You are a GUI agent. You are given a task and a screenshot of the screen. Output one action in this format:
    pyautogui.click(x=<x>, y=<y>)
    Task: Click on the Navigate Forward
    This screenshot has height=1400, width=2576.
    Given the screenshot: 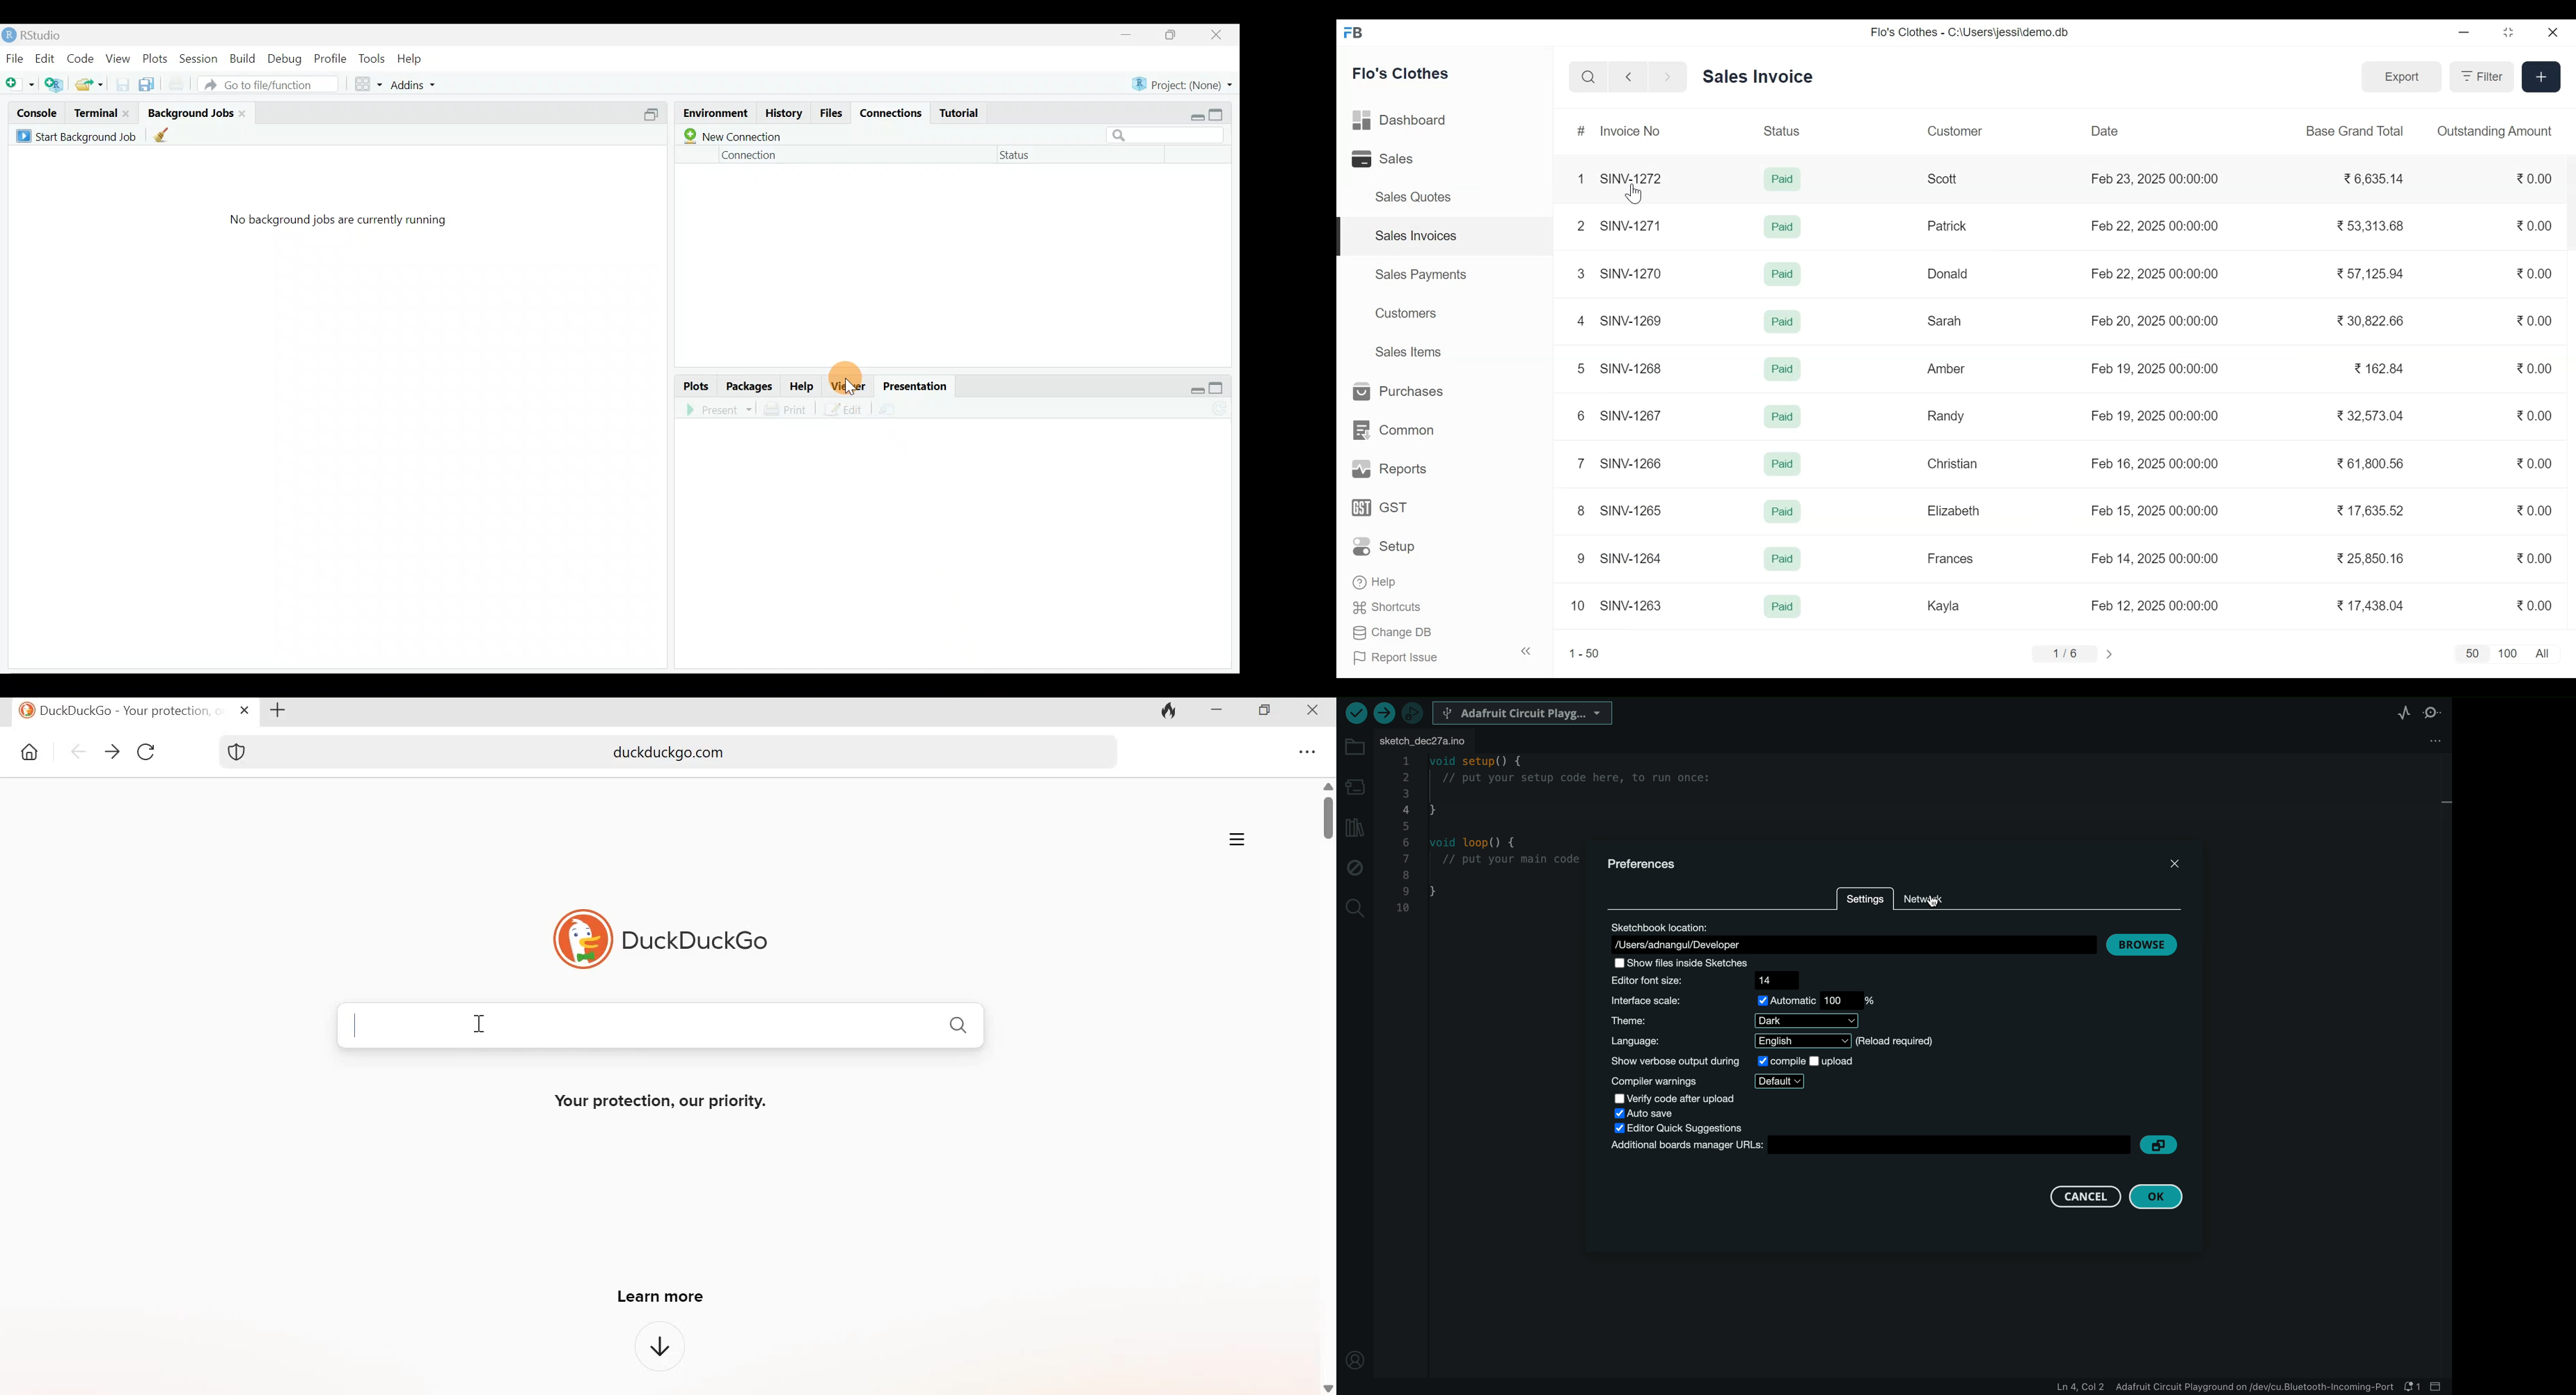 What is the action you would take?
    pyautogui.click(x=1667, y=77)
    